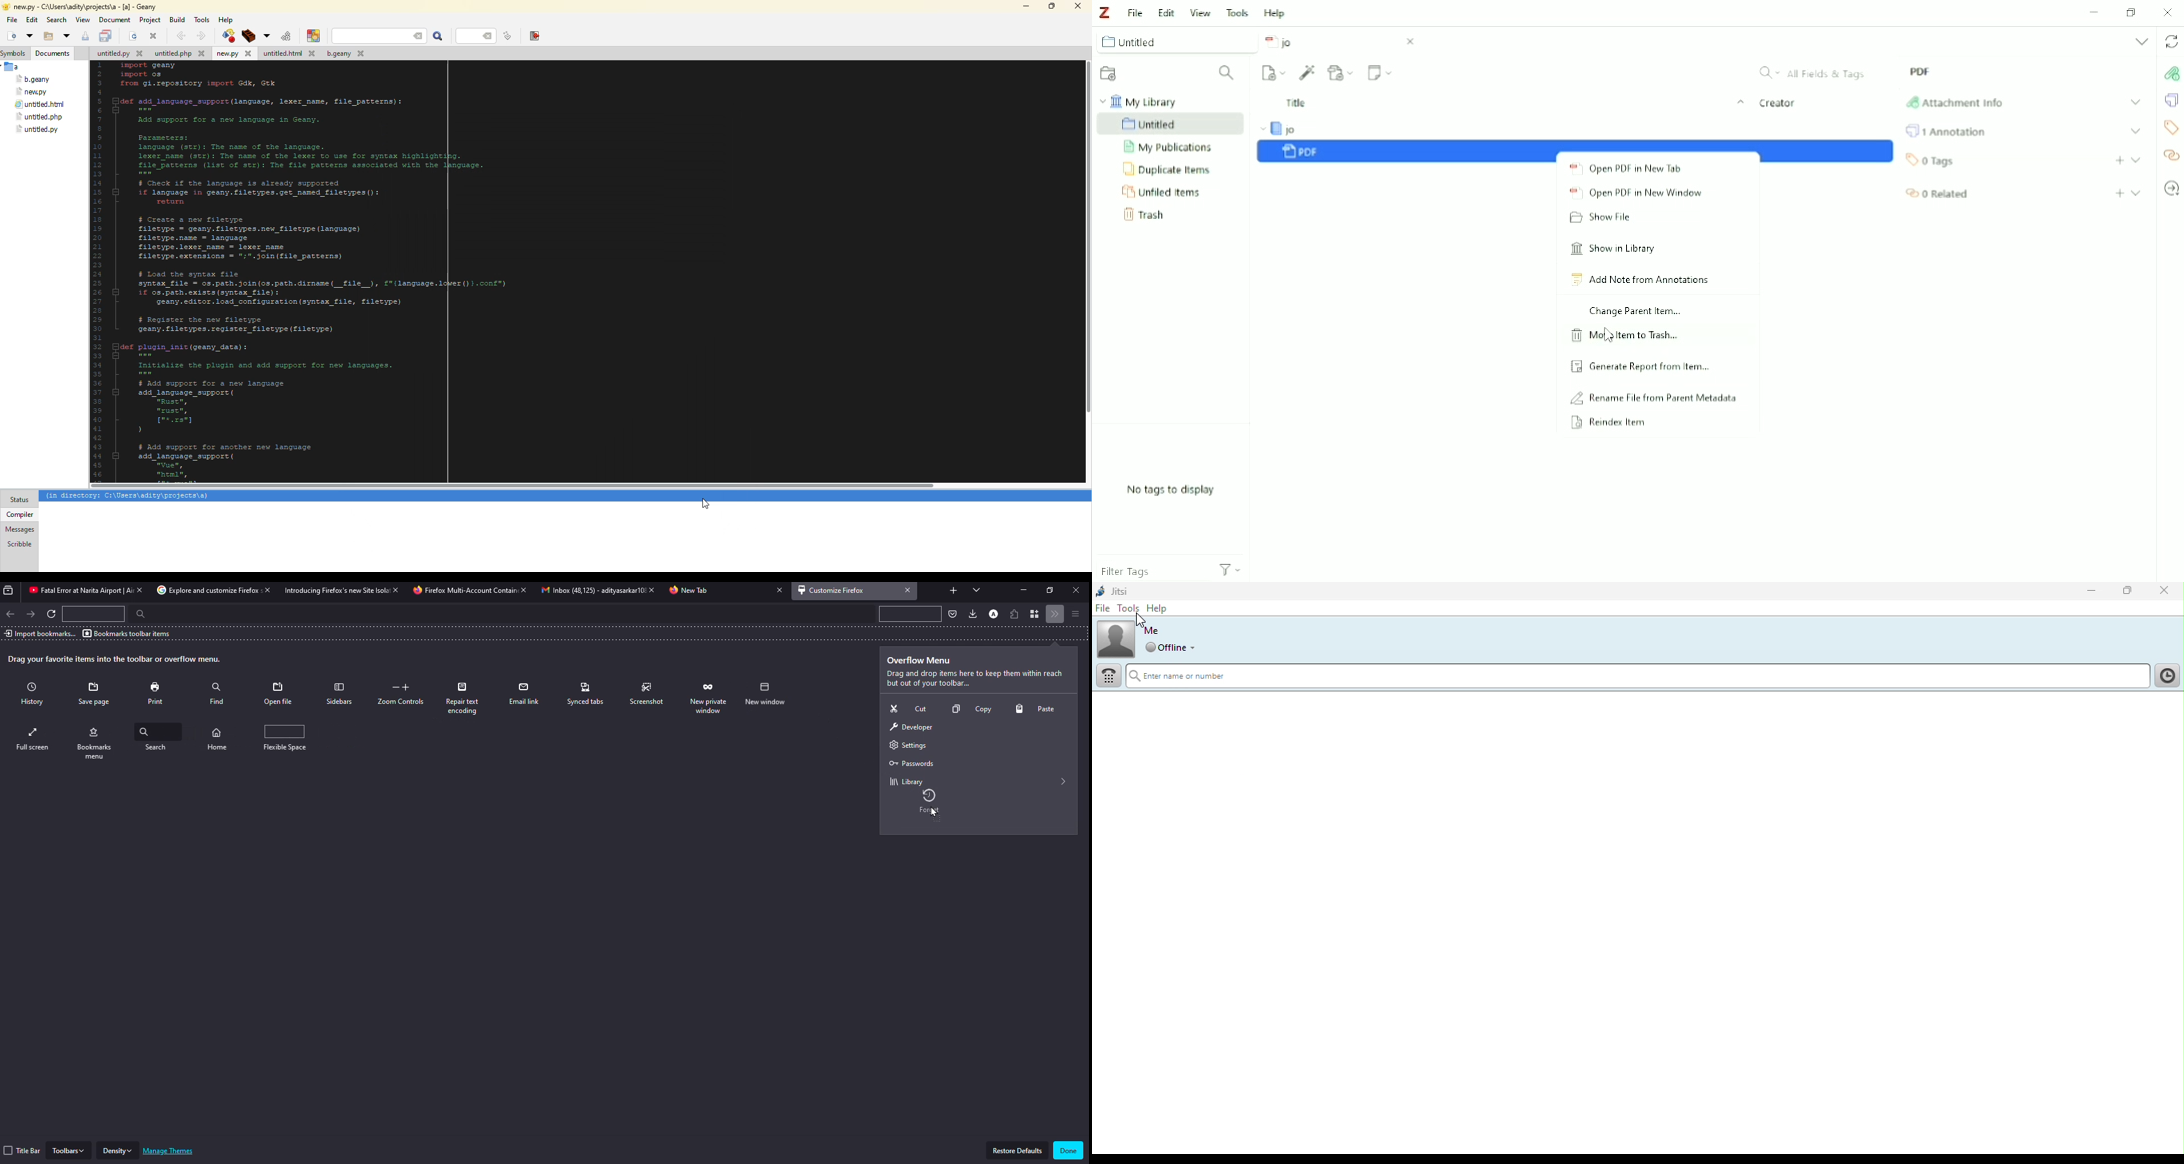  What do you see at coordinates (106, 36) in the screenshot?
I see `save` at bounding box center [106, 36].